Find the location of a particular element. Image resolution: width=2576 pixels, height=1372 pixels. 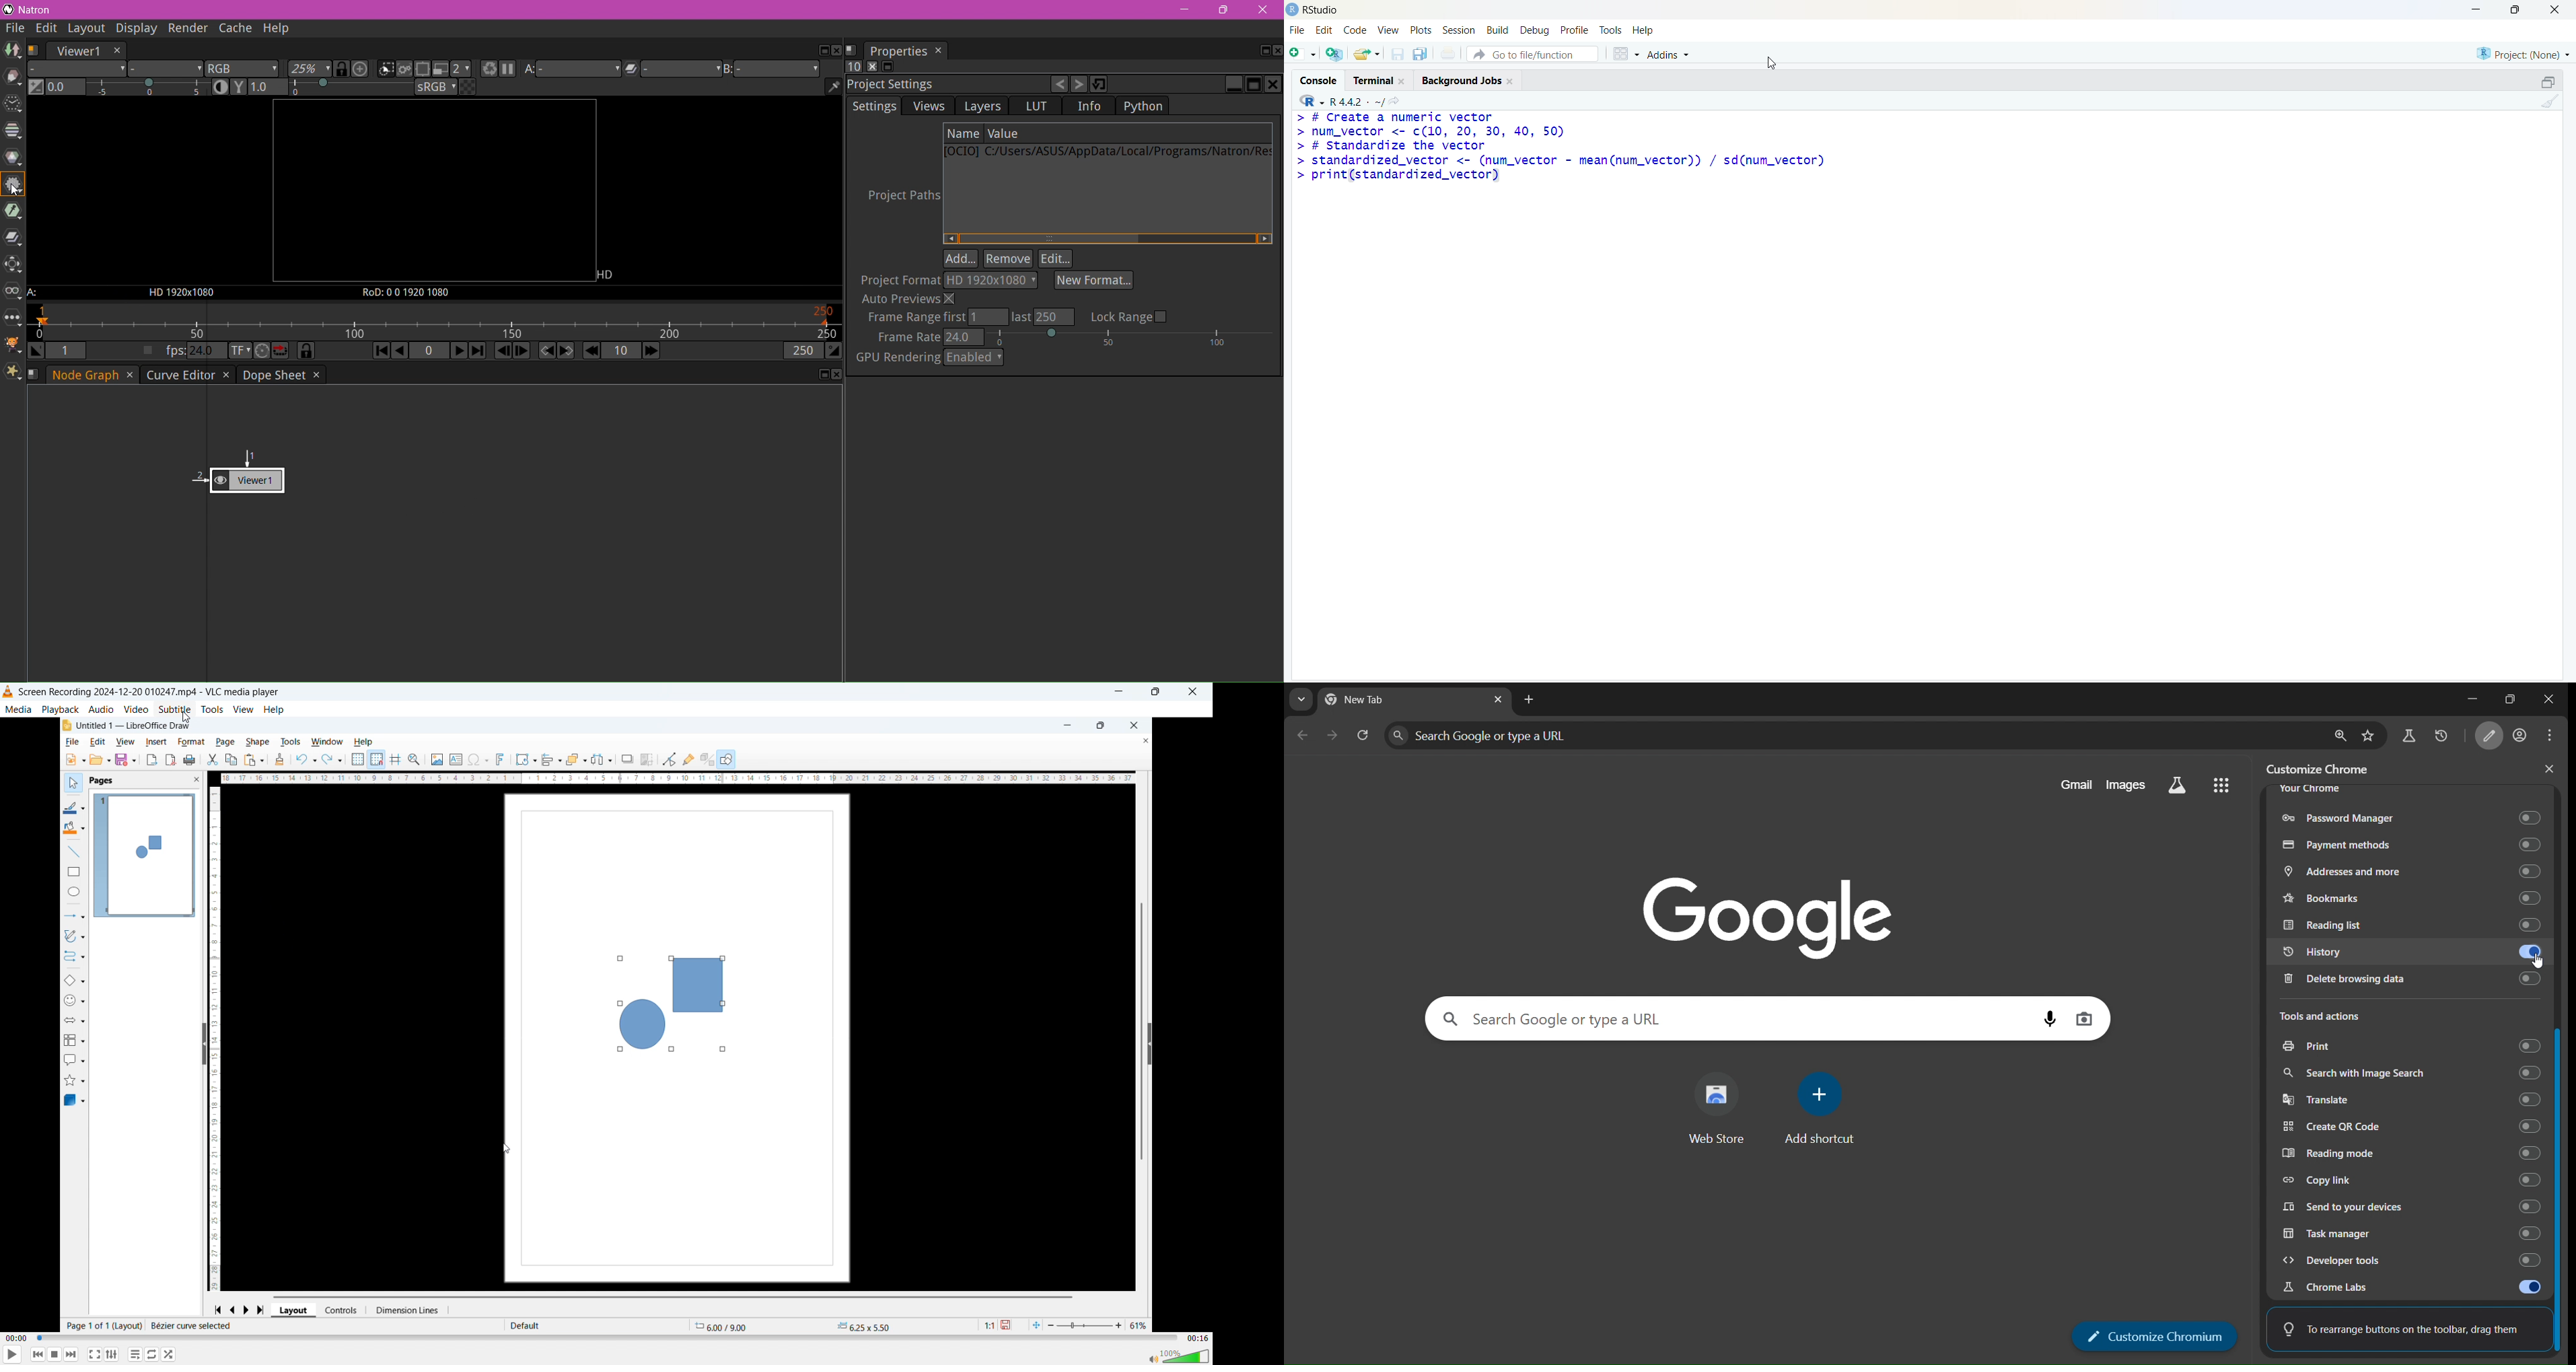

Google logo is located at coordinates (1768, 916).